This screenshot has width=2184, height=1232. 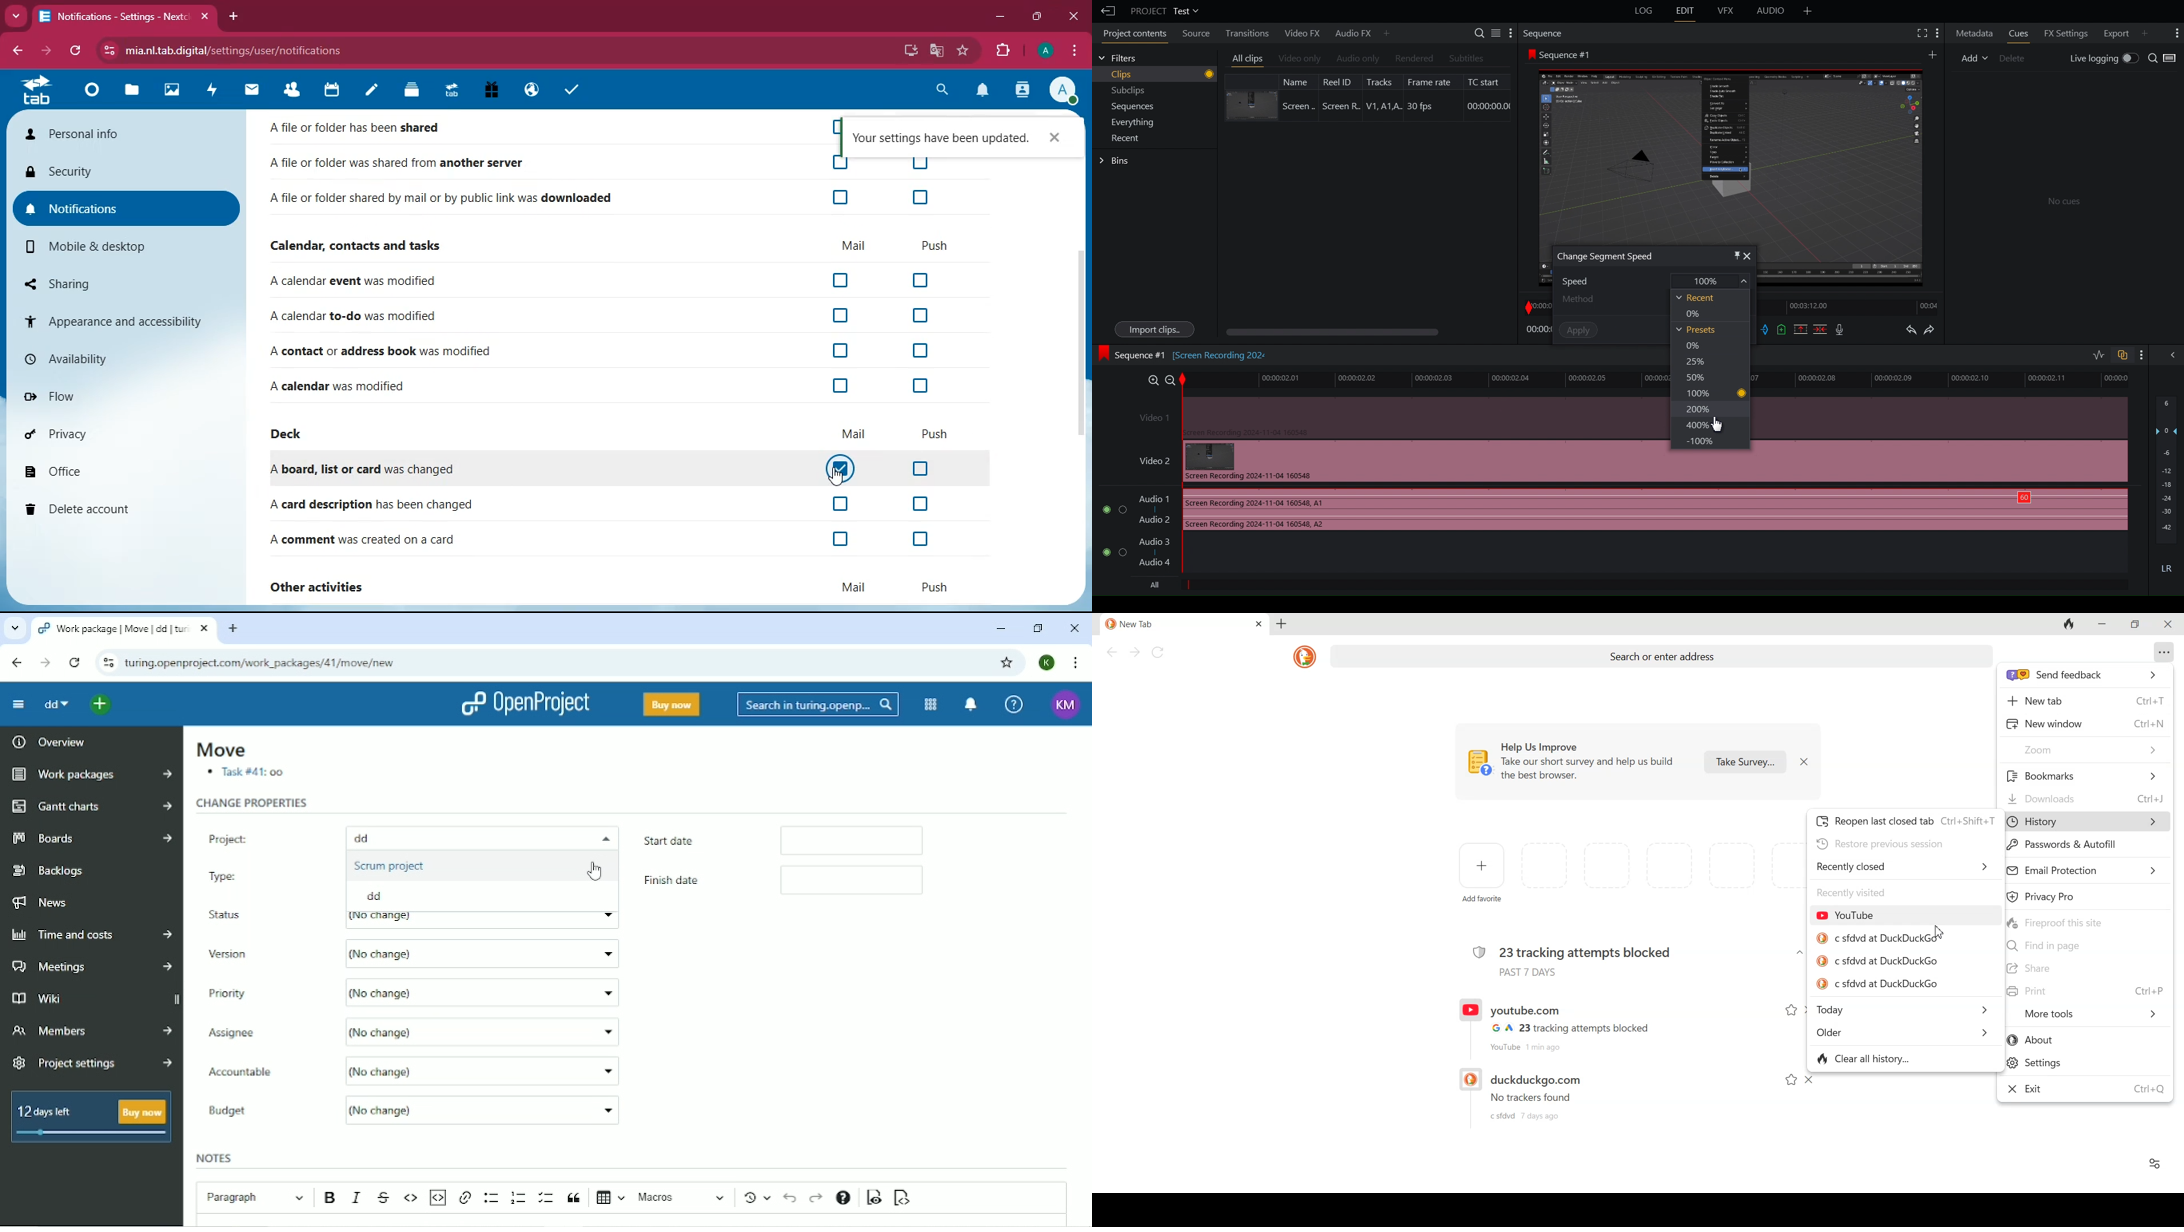 I want to click on  Your settings have been updated., so click(x=939, y=137).